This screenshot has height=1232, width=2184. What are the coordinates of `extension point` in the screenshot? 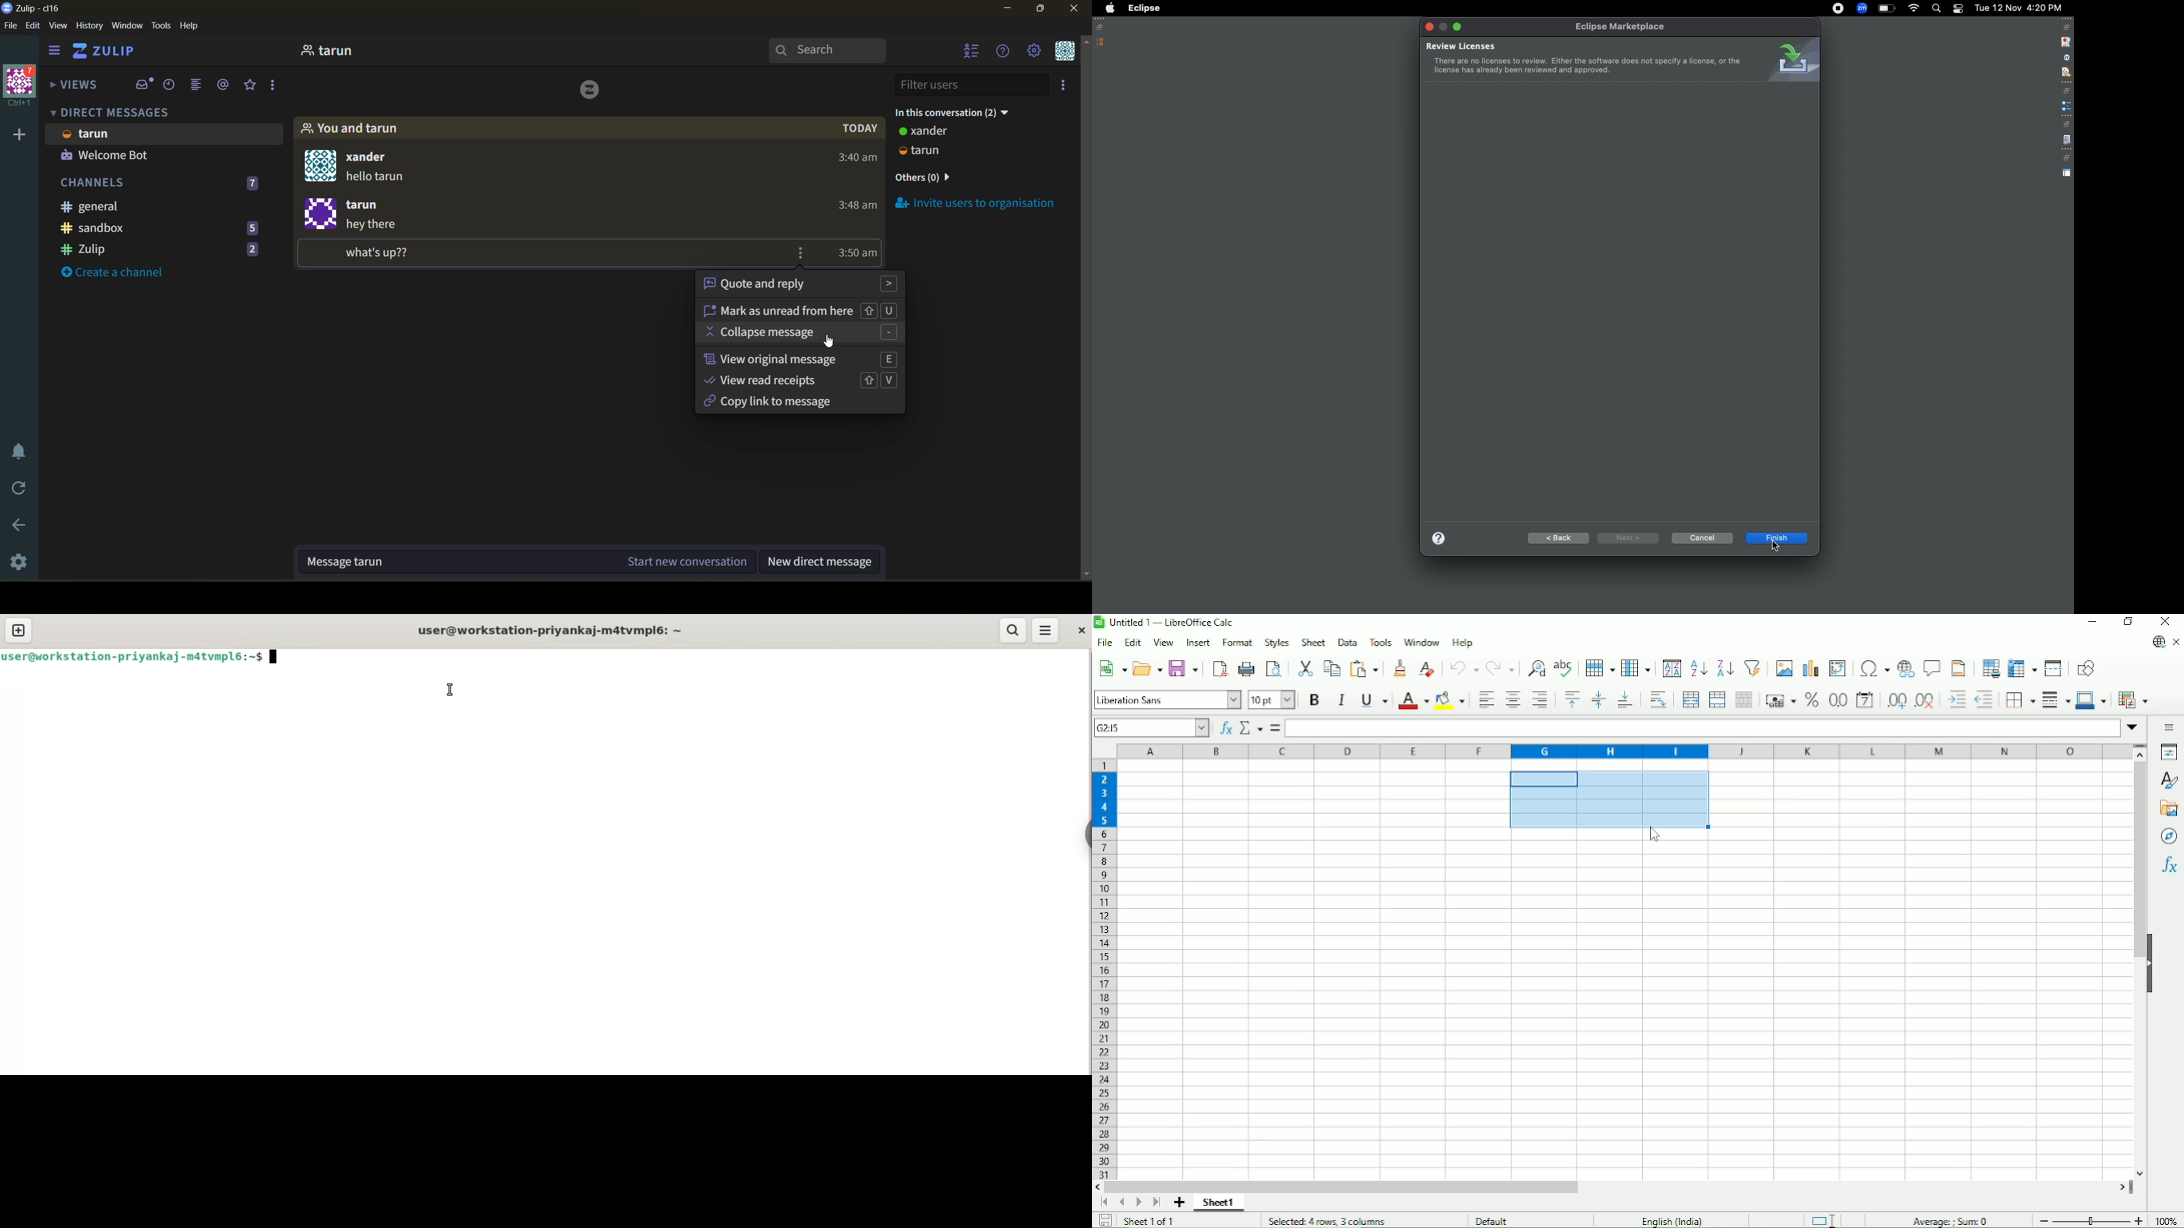 It's located at (2066, 106).